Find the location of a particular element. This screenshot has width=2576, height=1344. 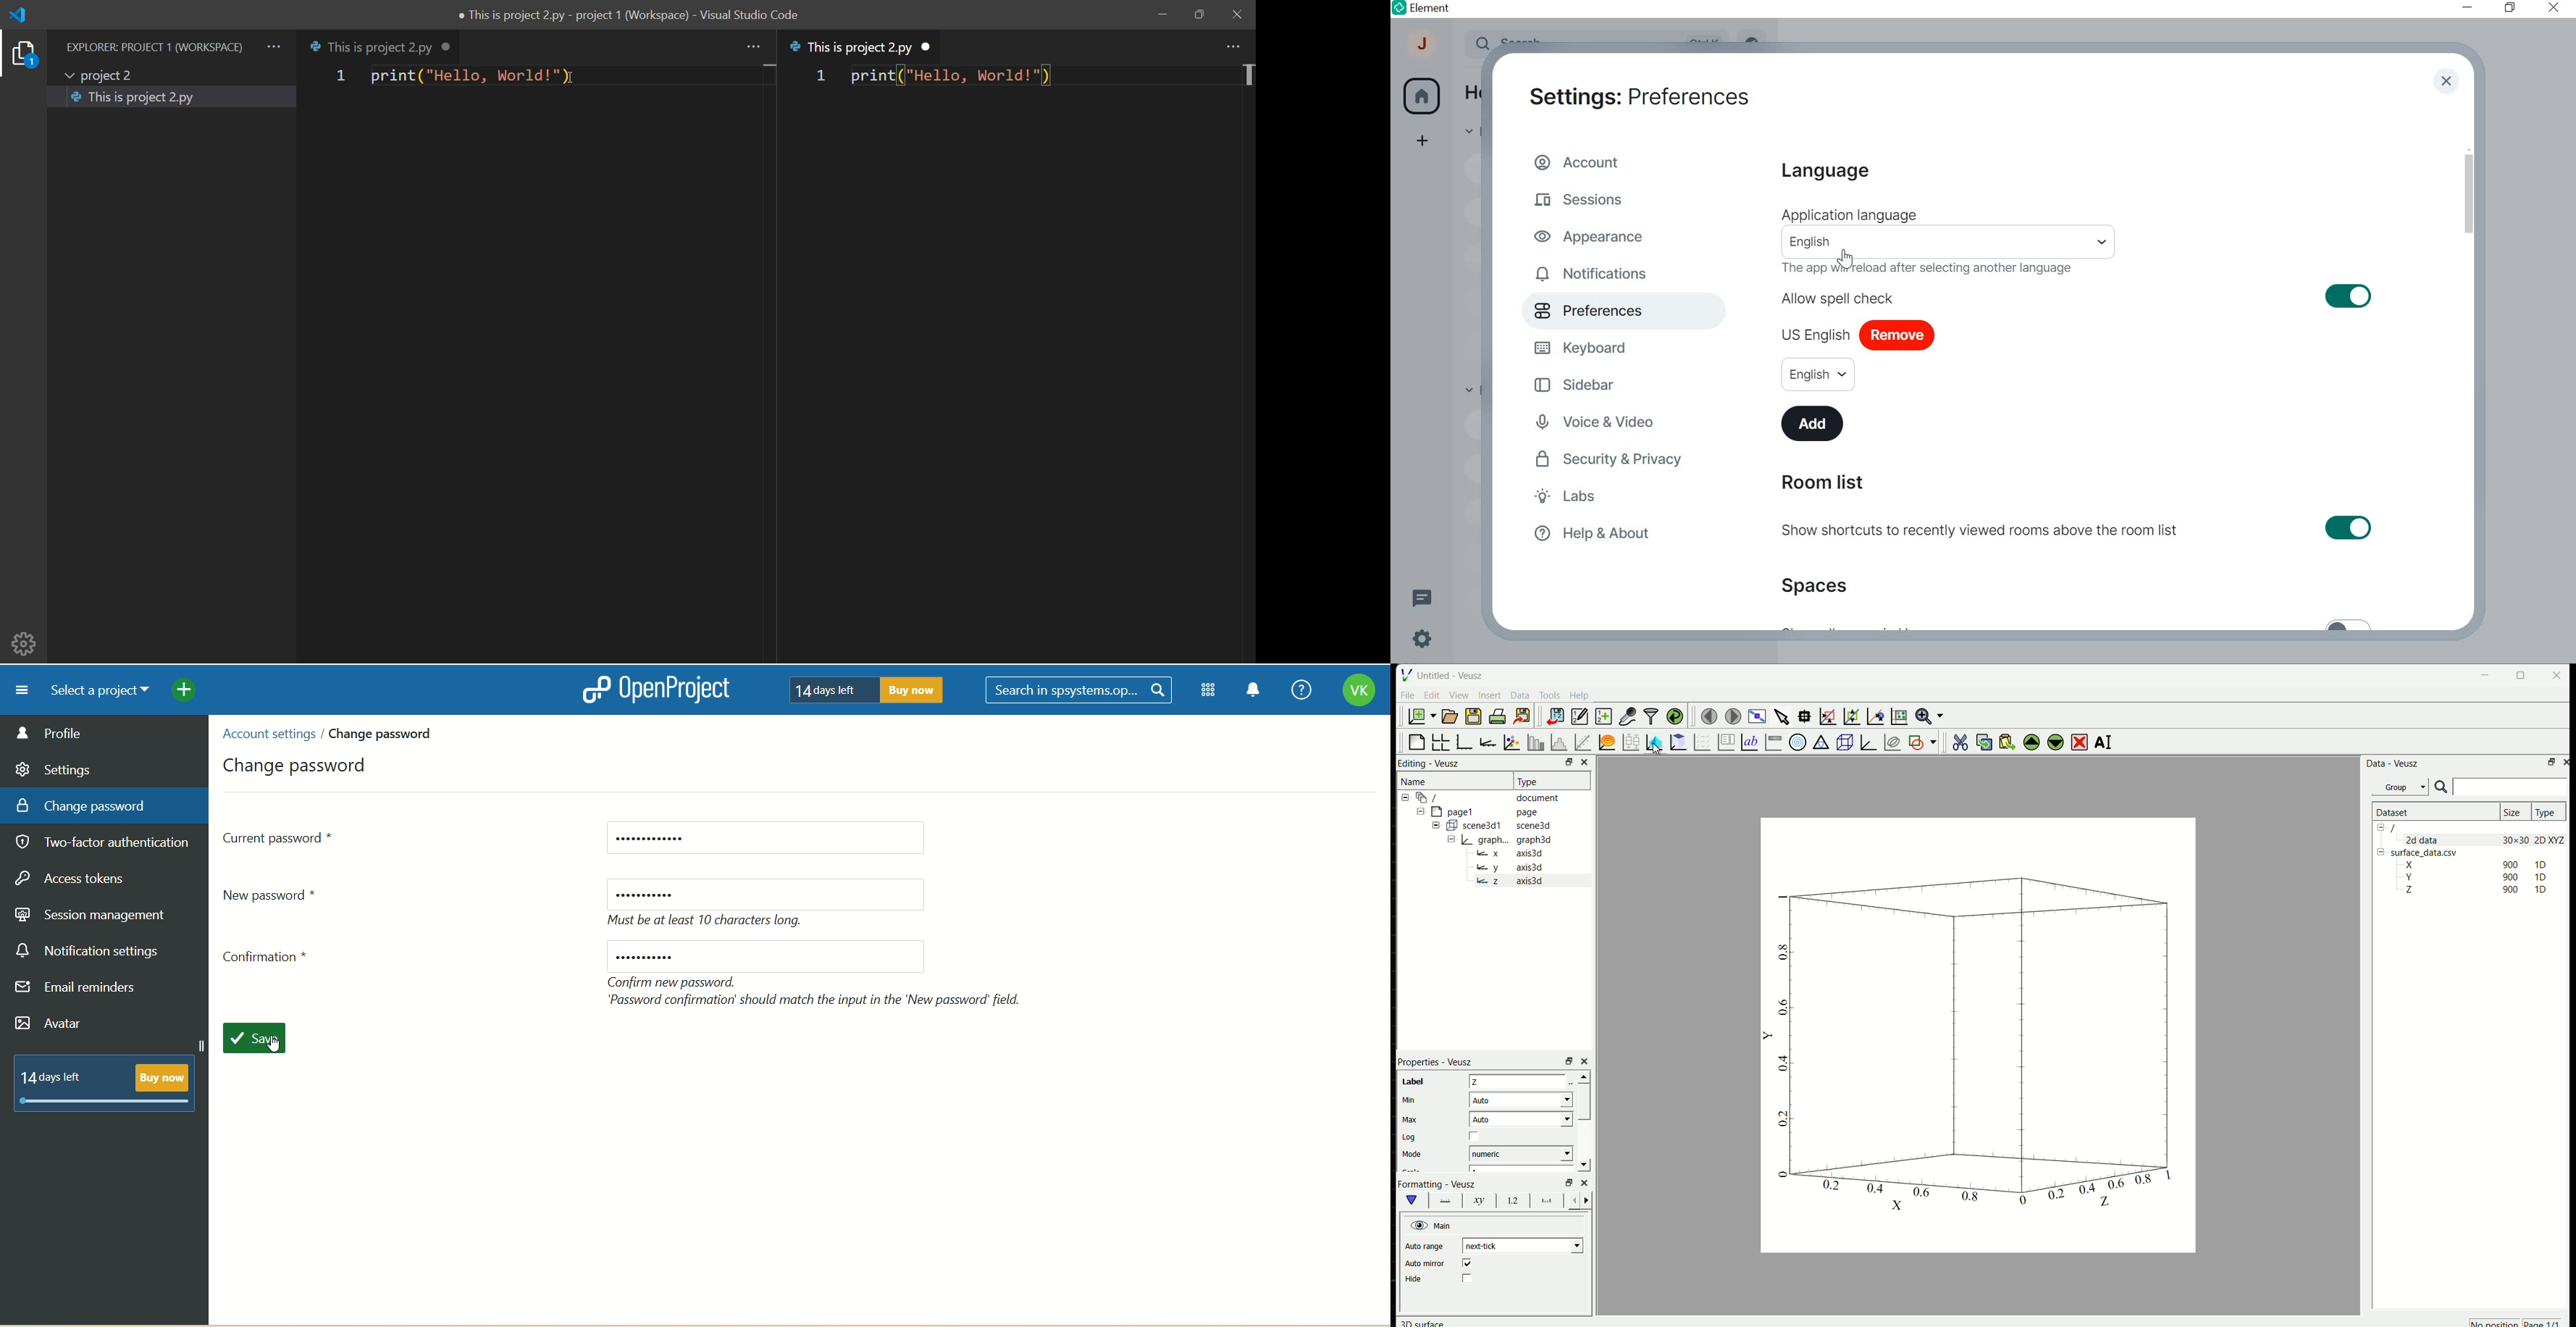

CLOSE is located at coordinates (2550, 7).